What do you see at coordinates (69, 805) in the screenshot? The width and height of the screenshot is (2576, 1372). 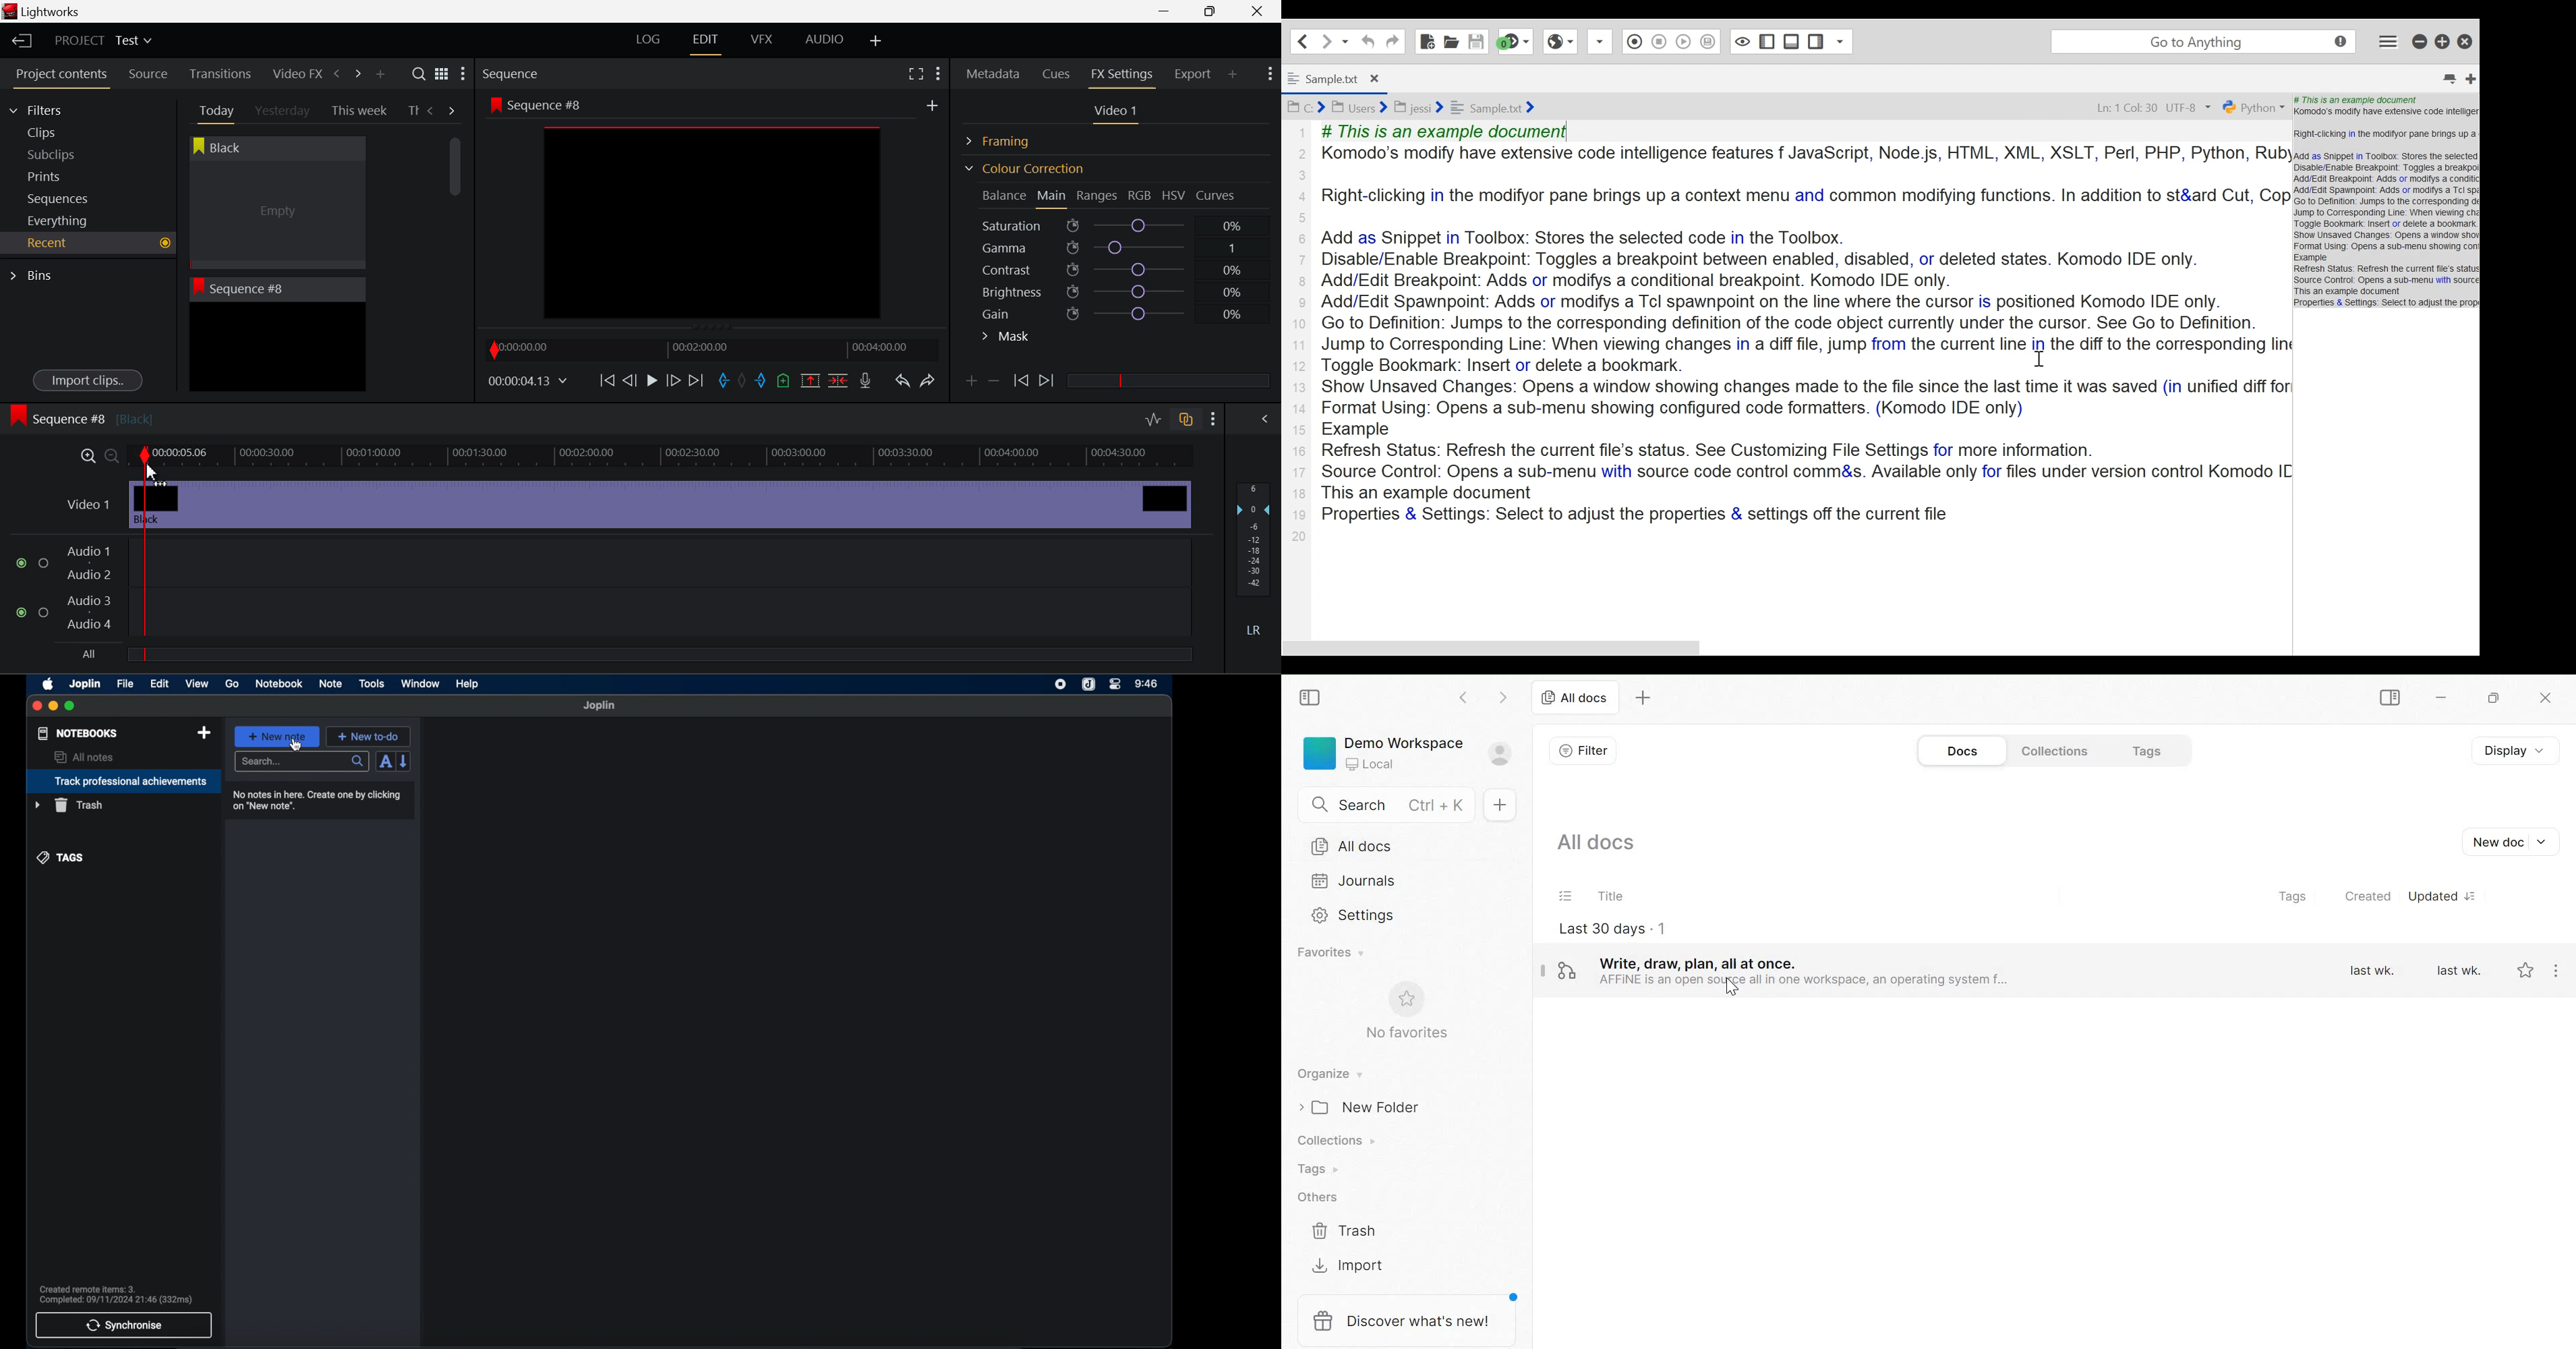 I see `trash` at bounding box center [69, 805].